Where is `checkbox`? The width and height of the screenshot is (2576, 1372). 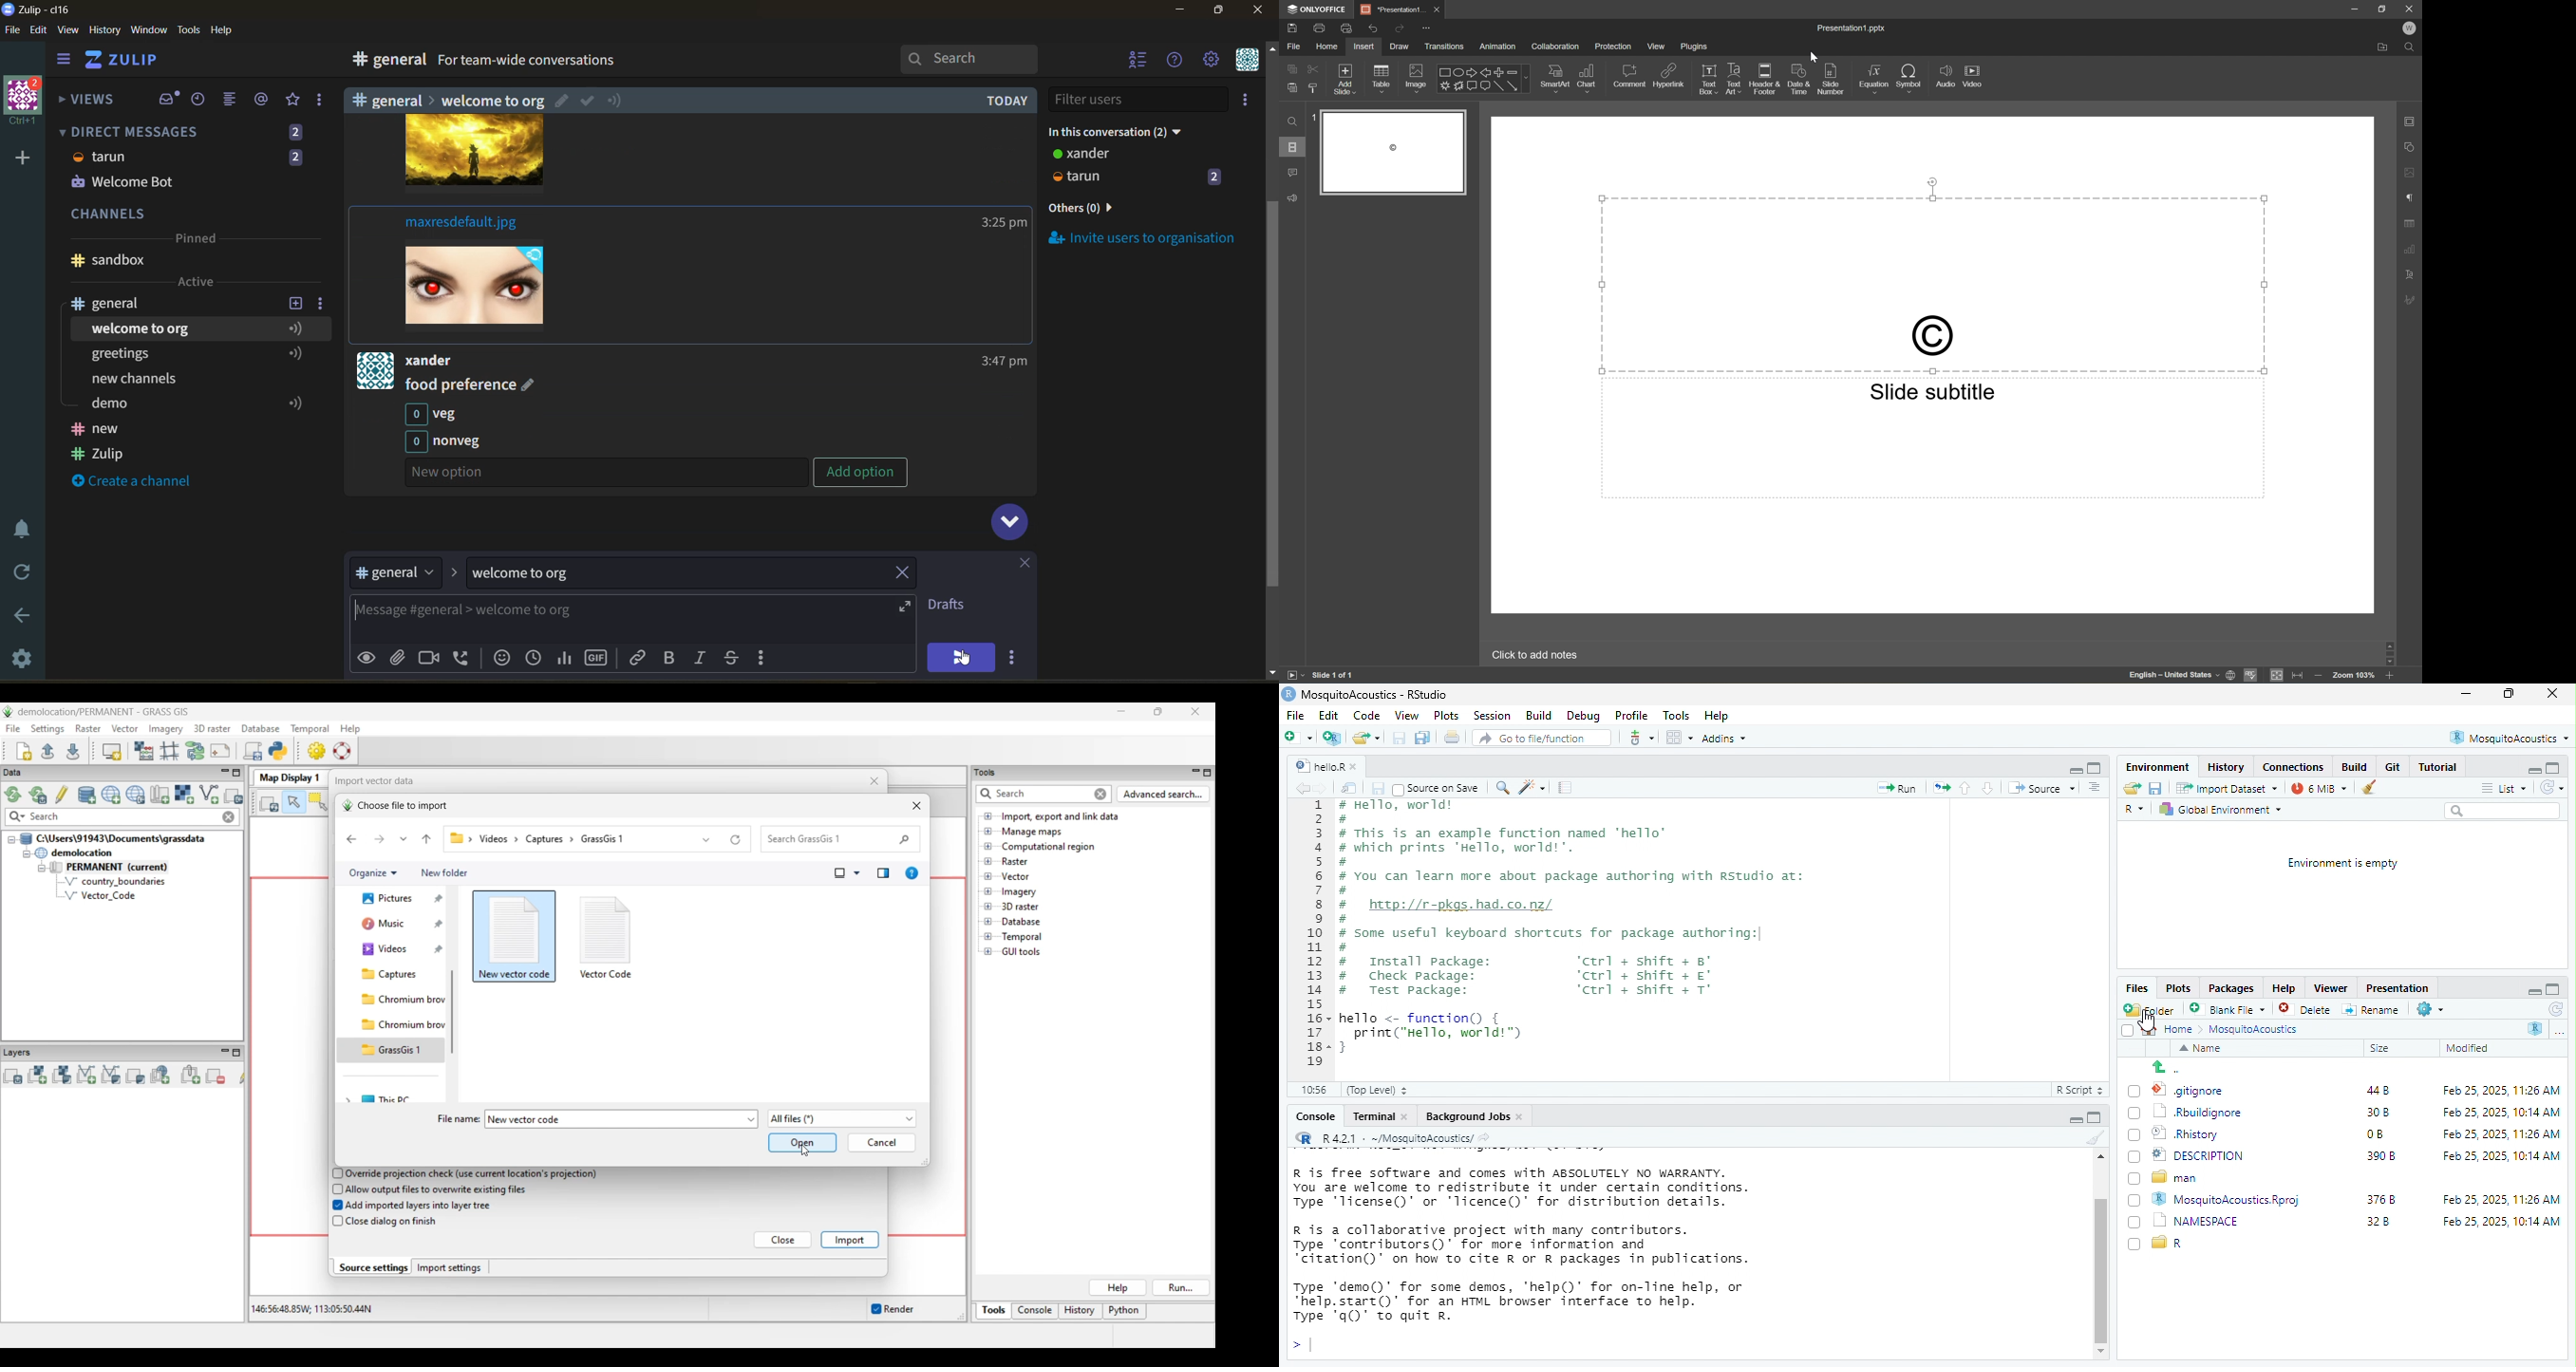 checkbox is located at coordinates (2136, 1223).